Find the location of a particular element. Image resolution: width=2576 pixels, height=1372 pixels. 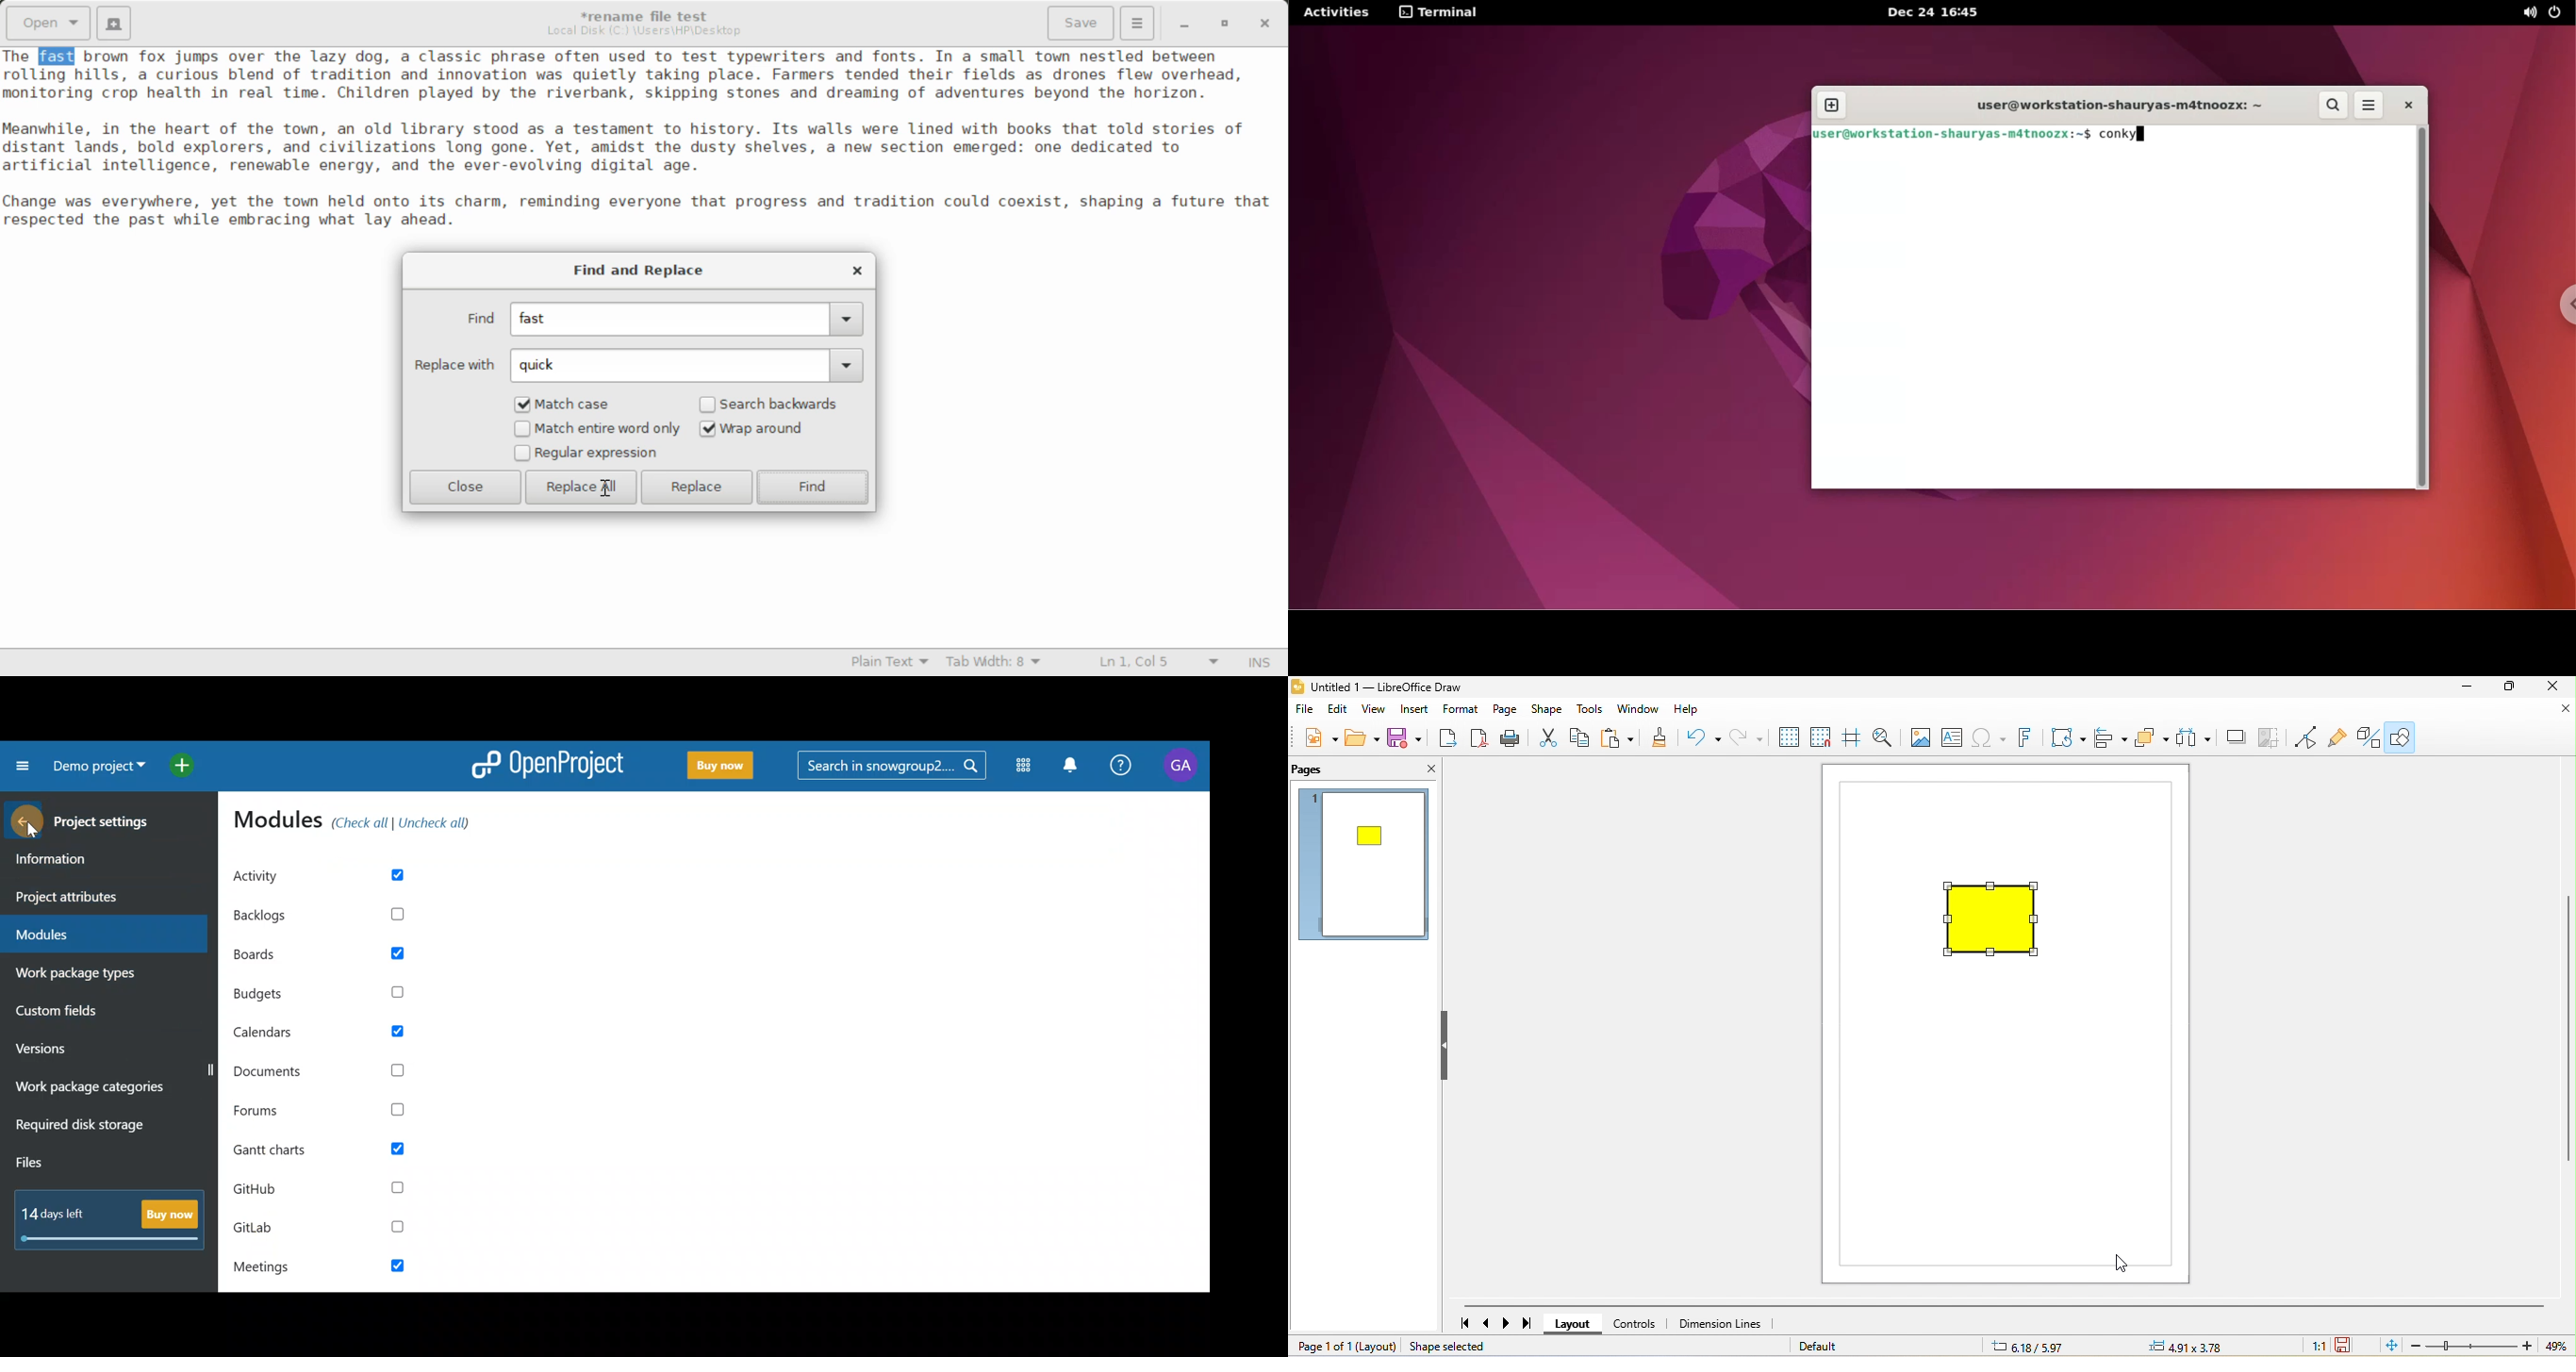

insert is located at coordinates (1414, 712).